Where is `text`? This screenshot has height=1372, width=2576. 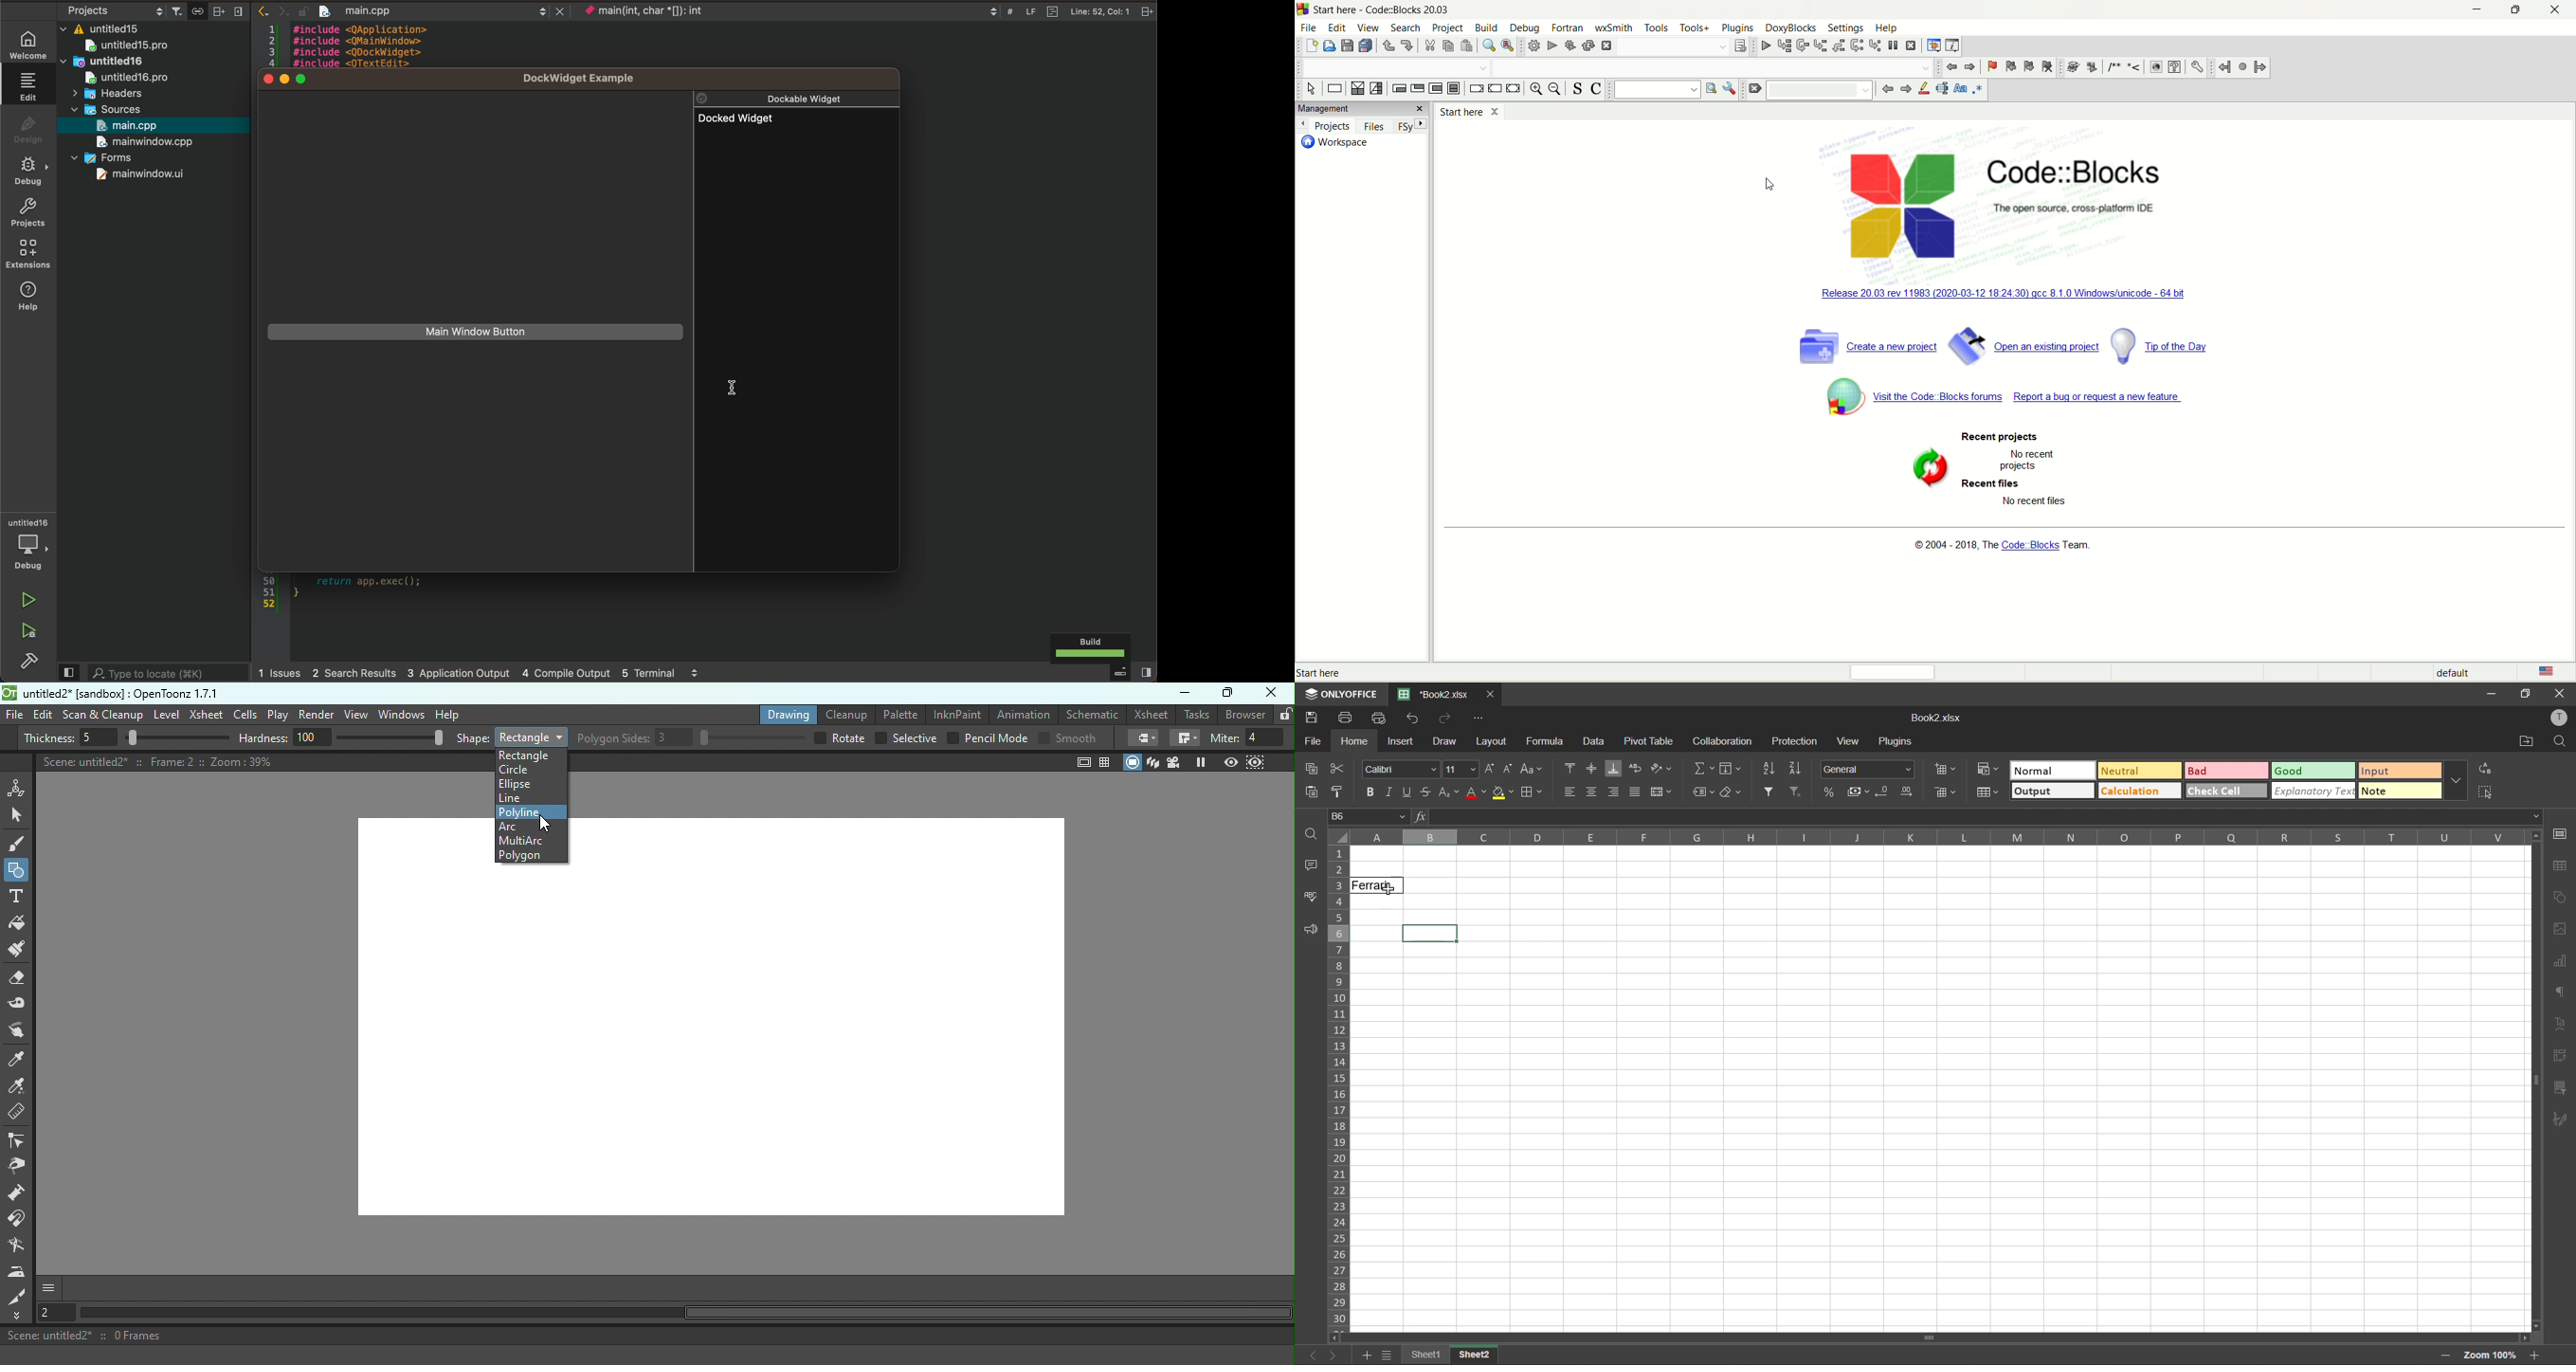 text is located at coordinates (2078, 207).